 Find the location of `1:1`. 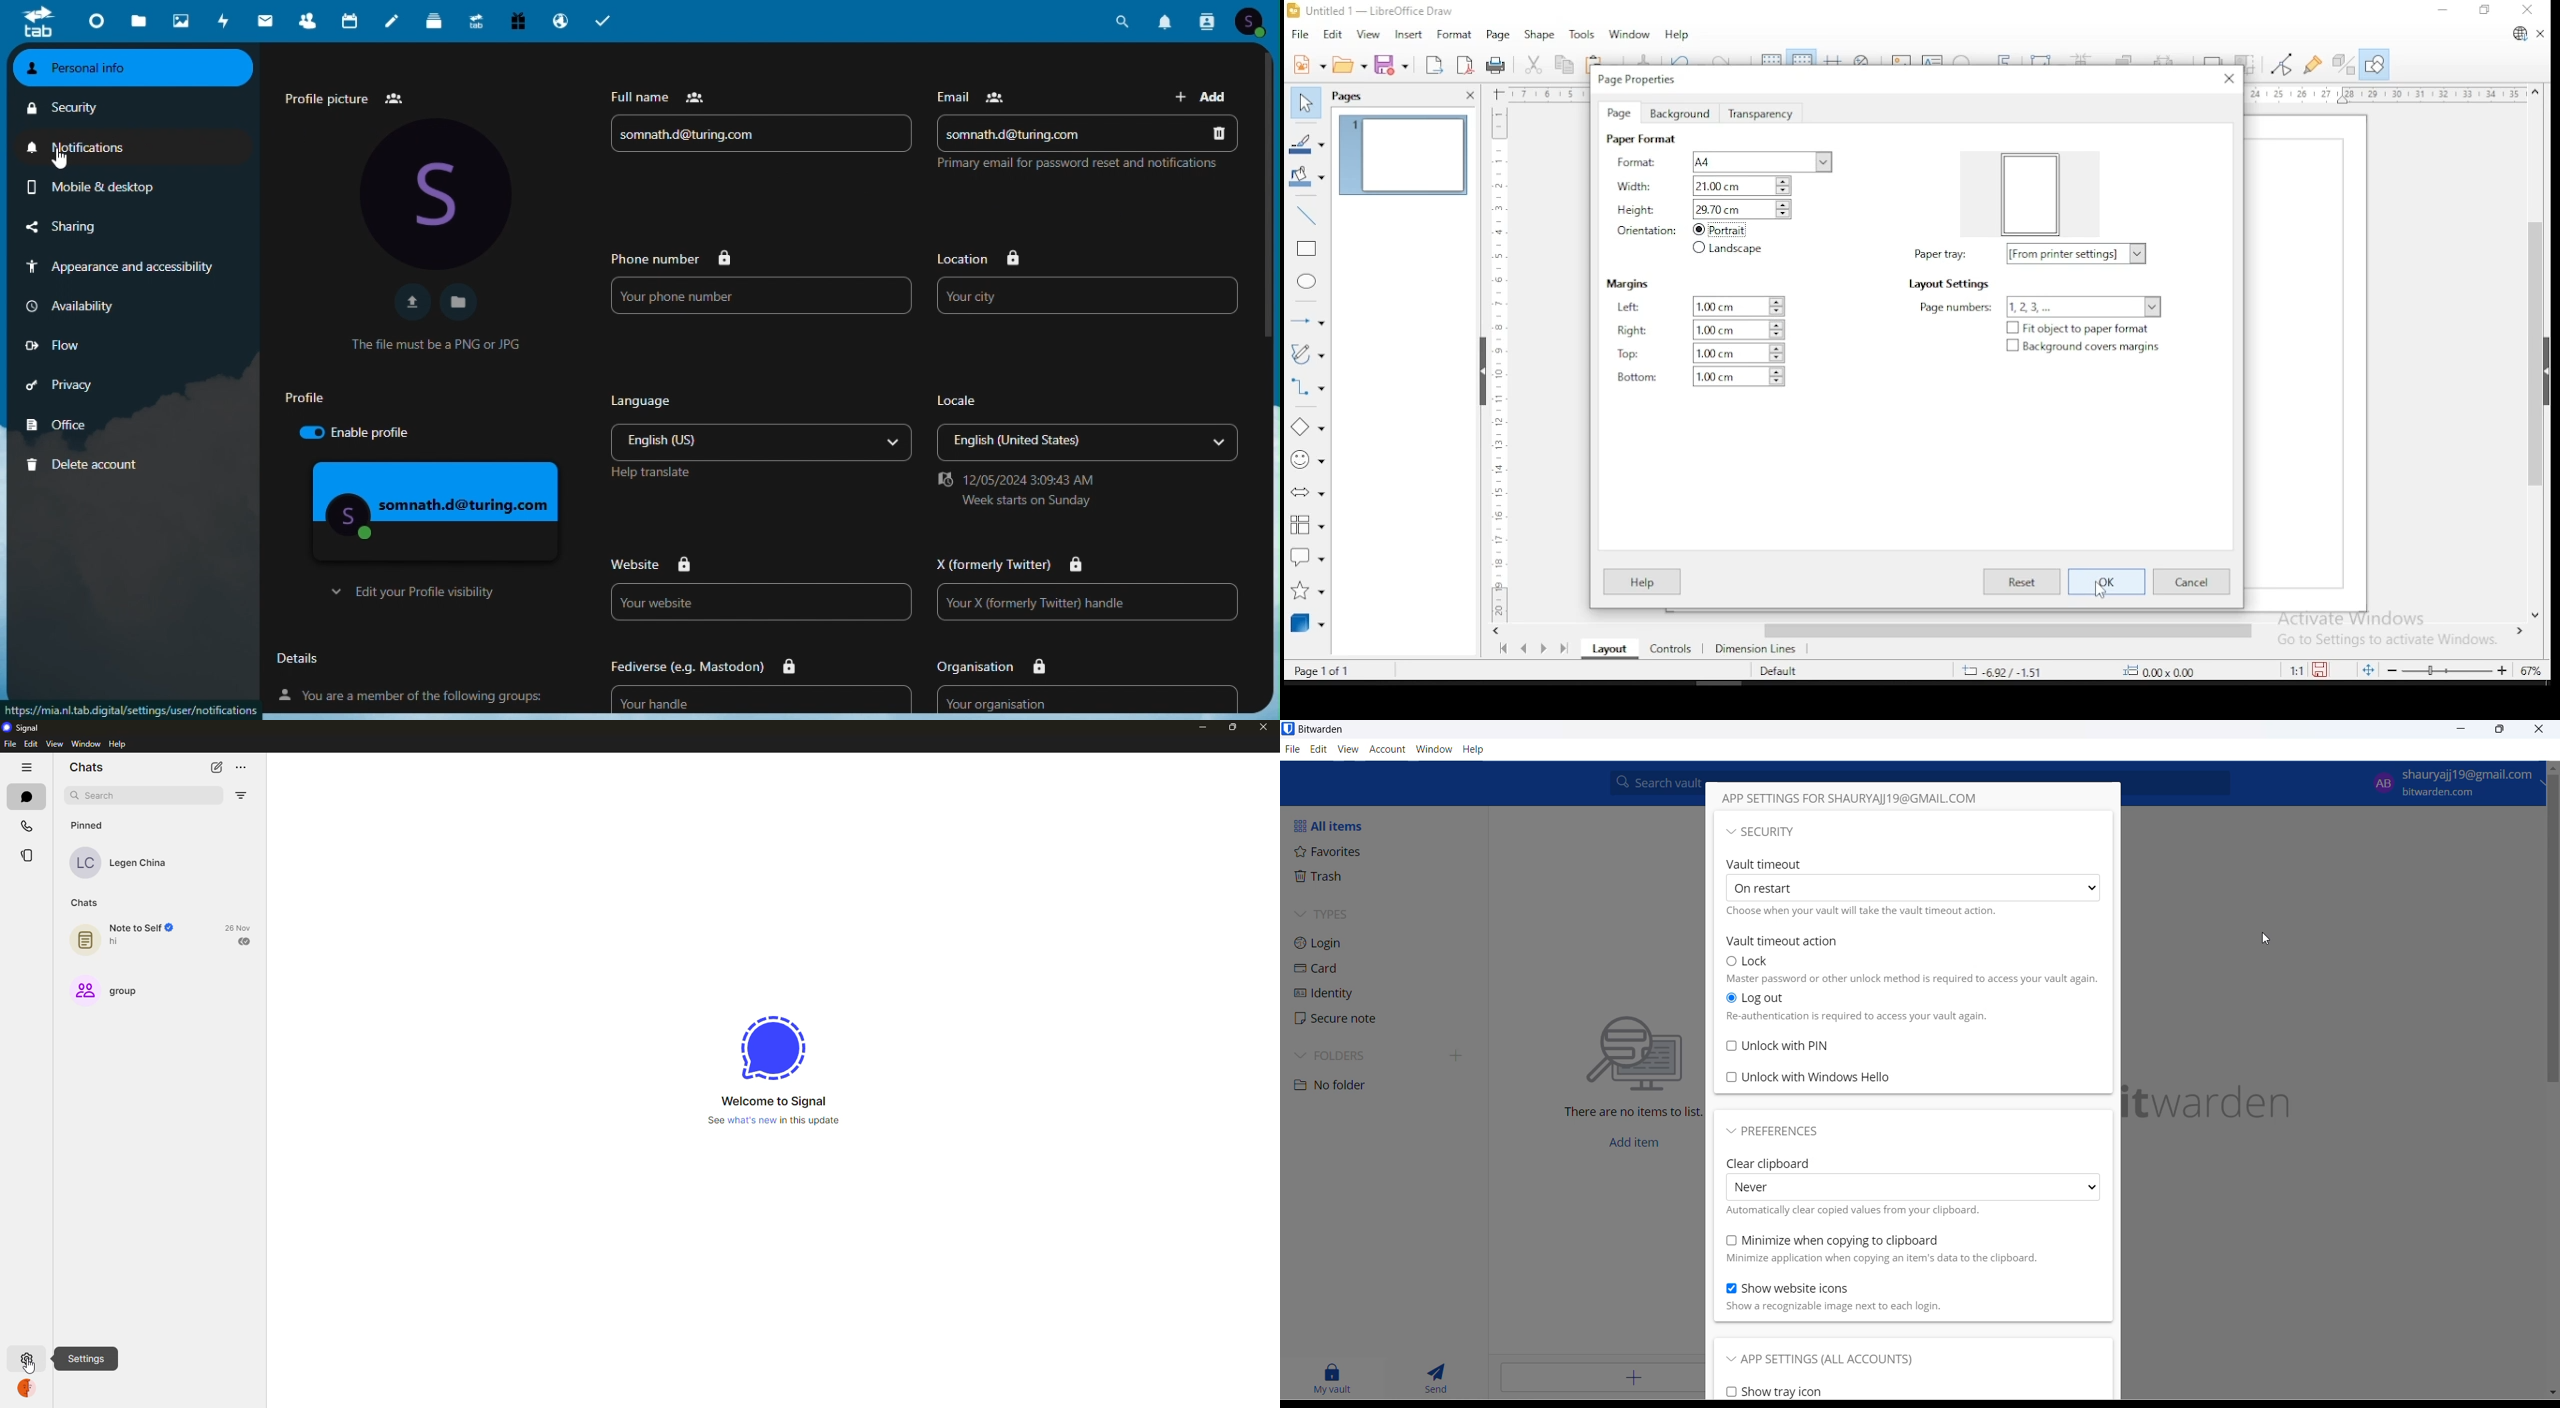

1:1 is located at coordinates (2293, 670).